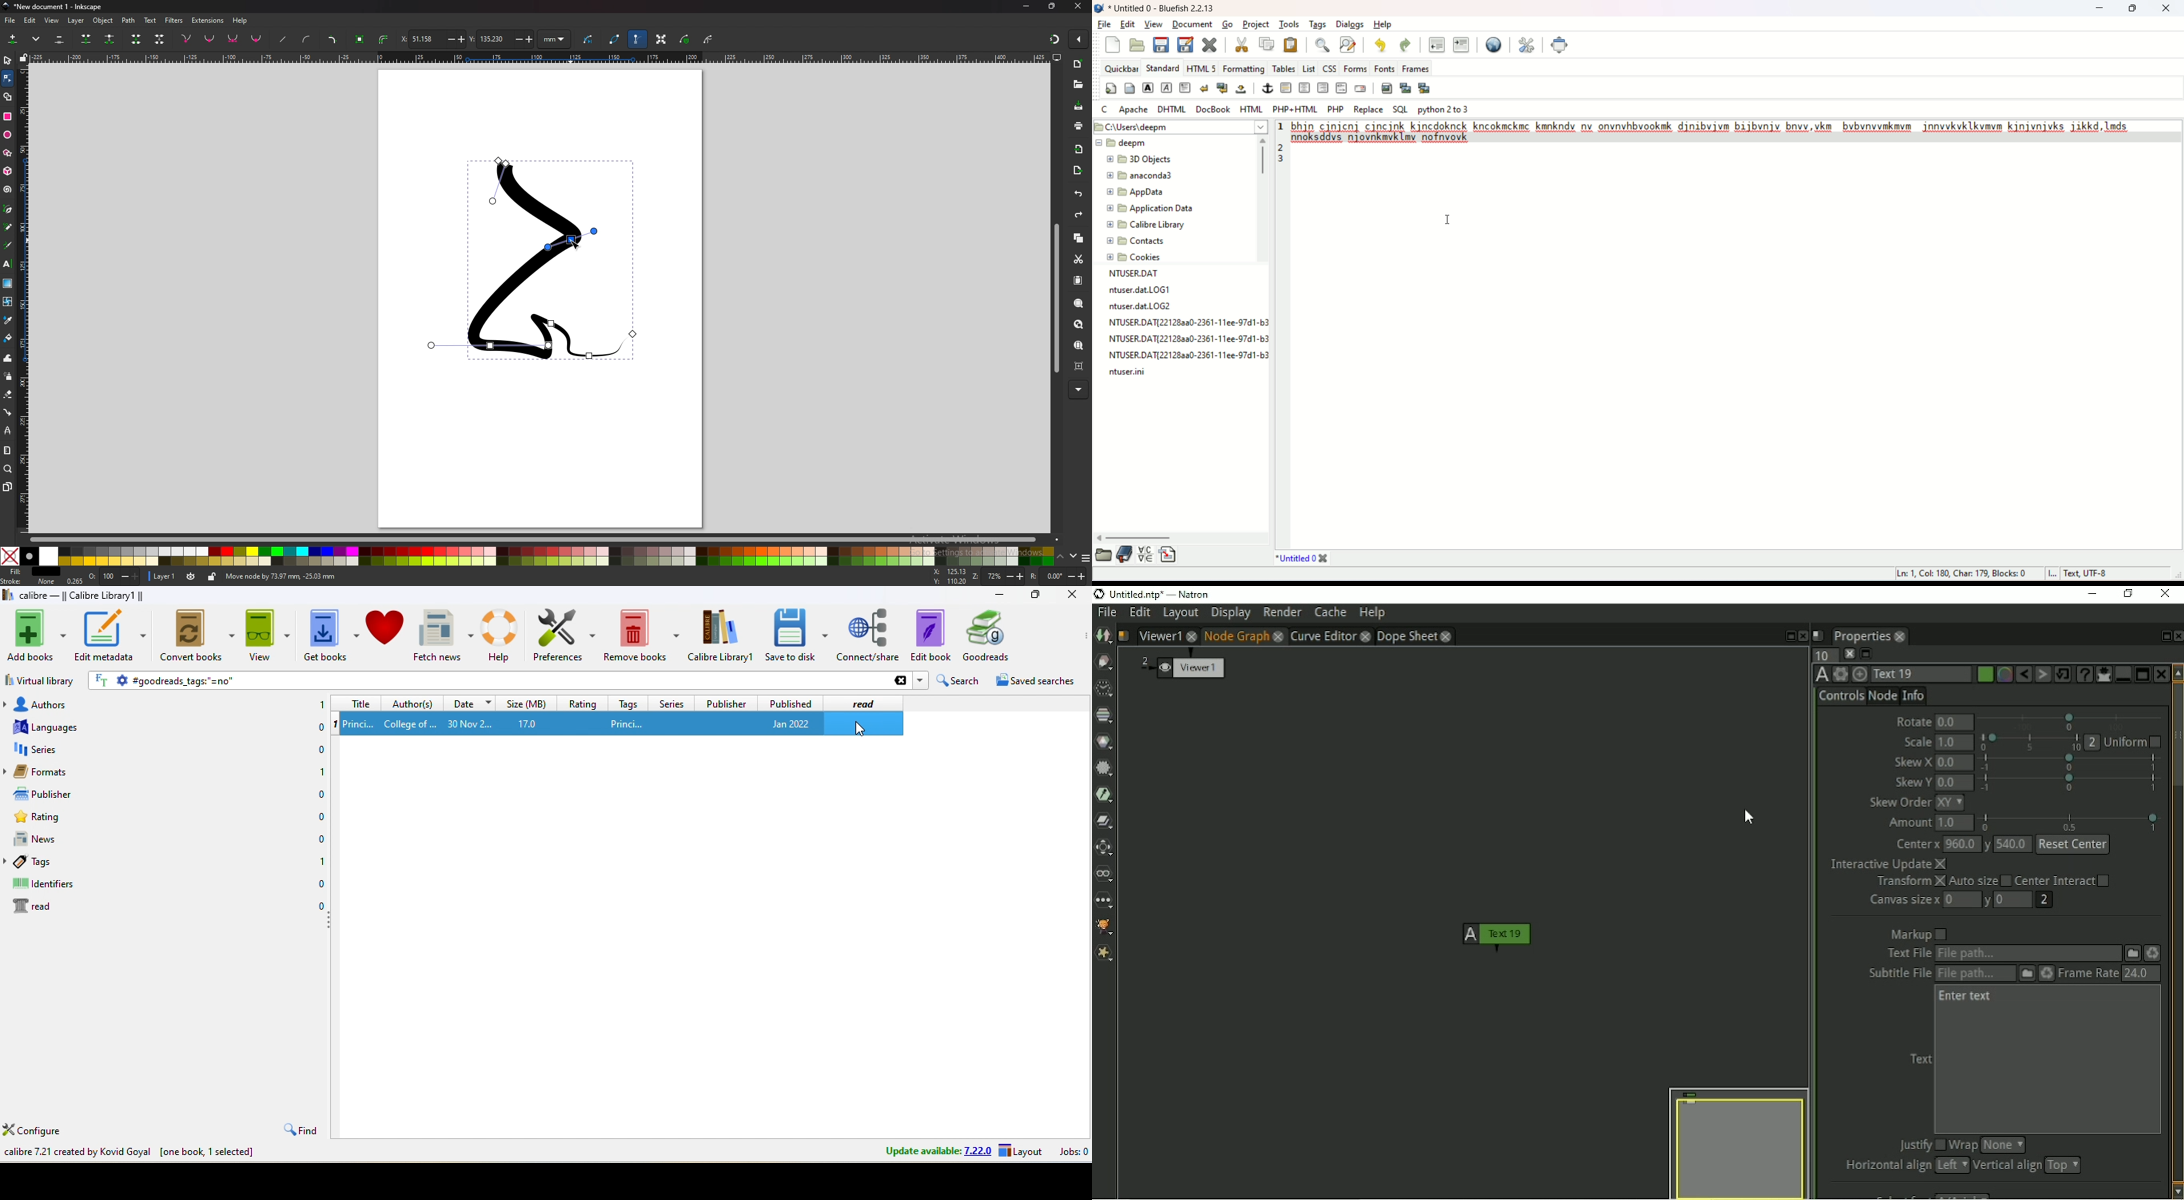  I want to click on insert image, so click(1387, 88).